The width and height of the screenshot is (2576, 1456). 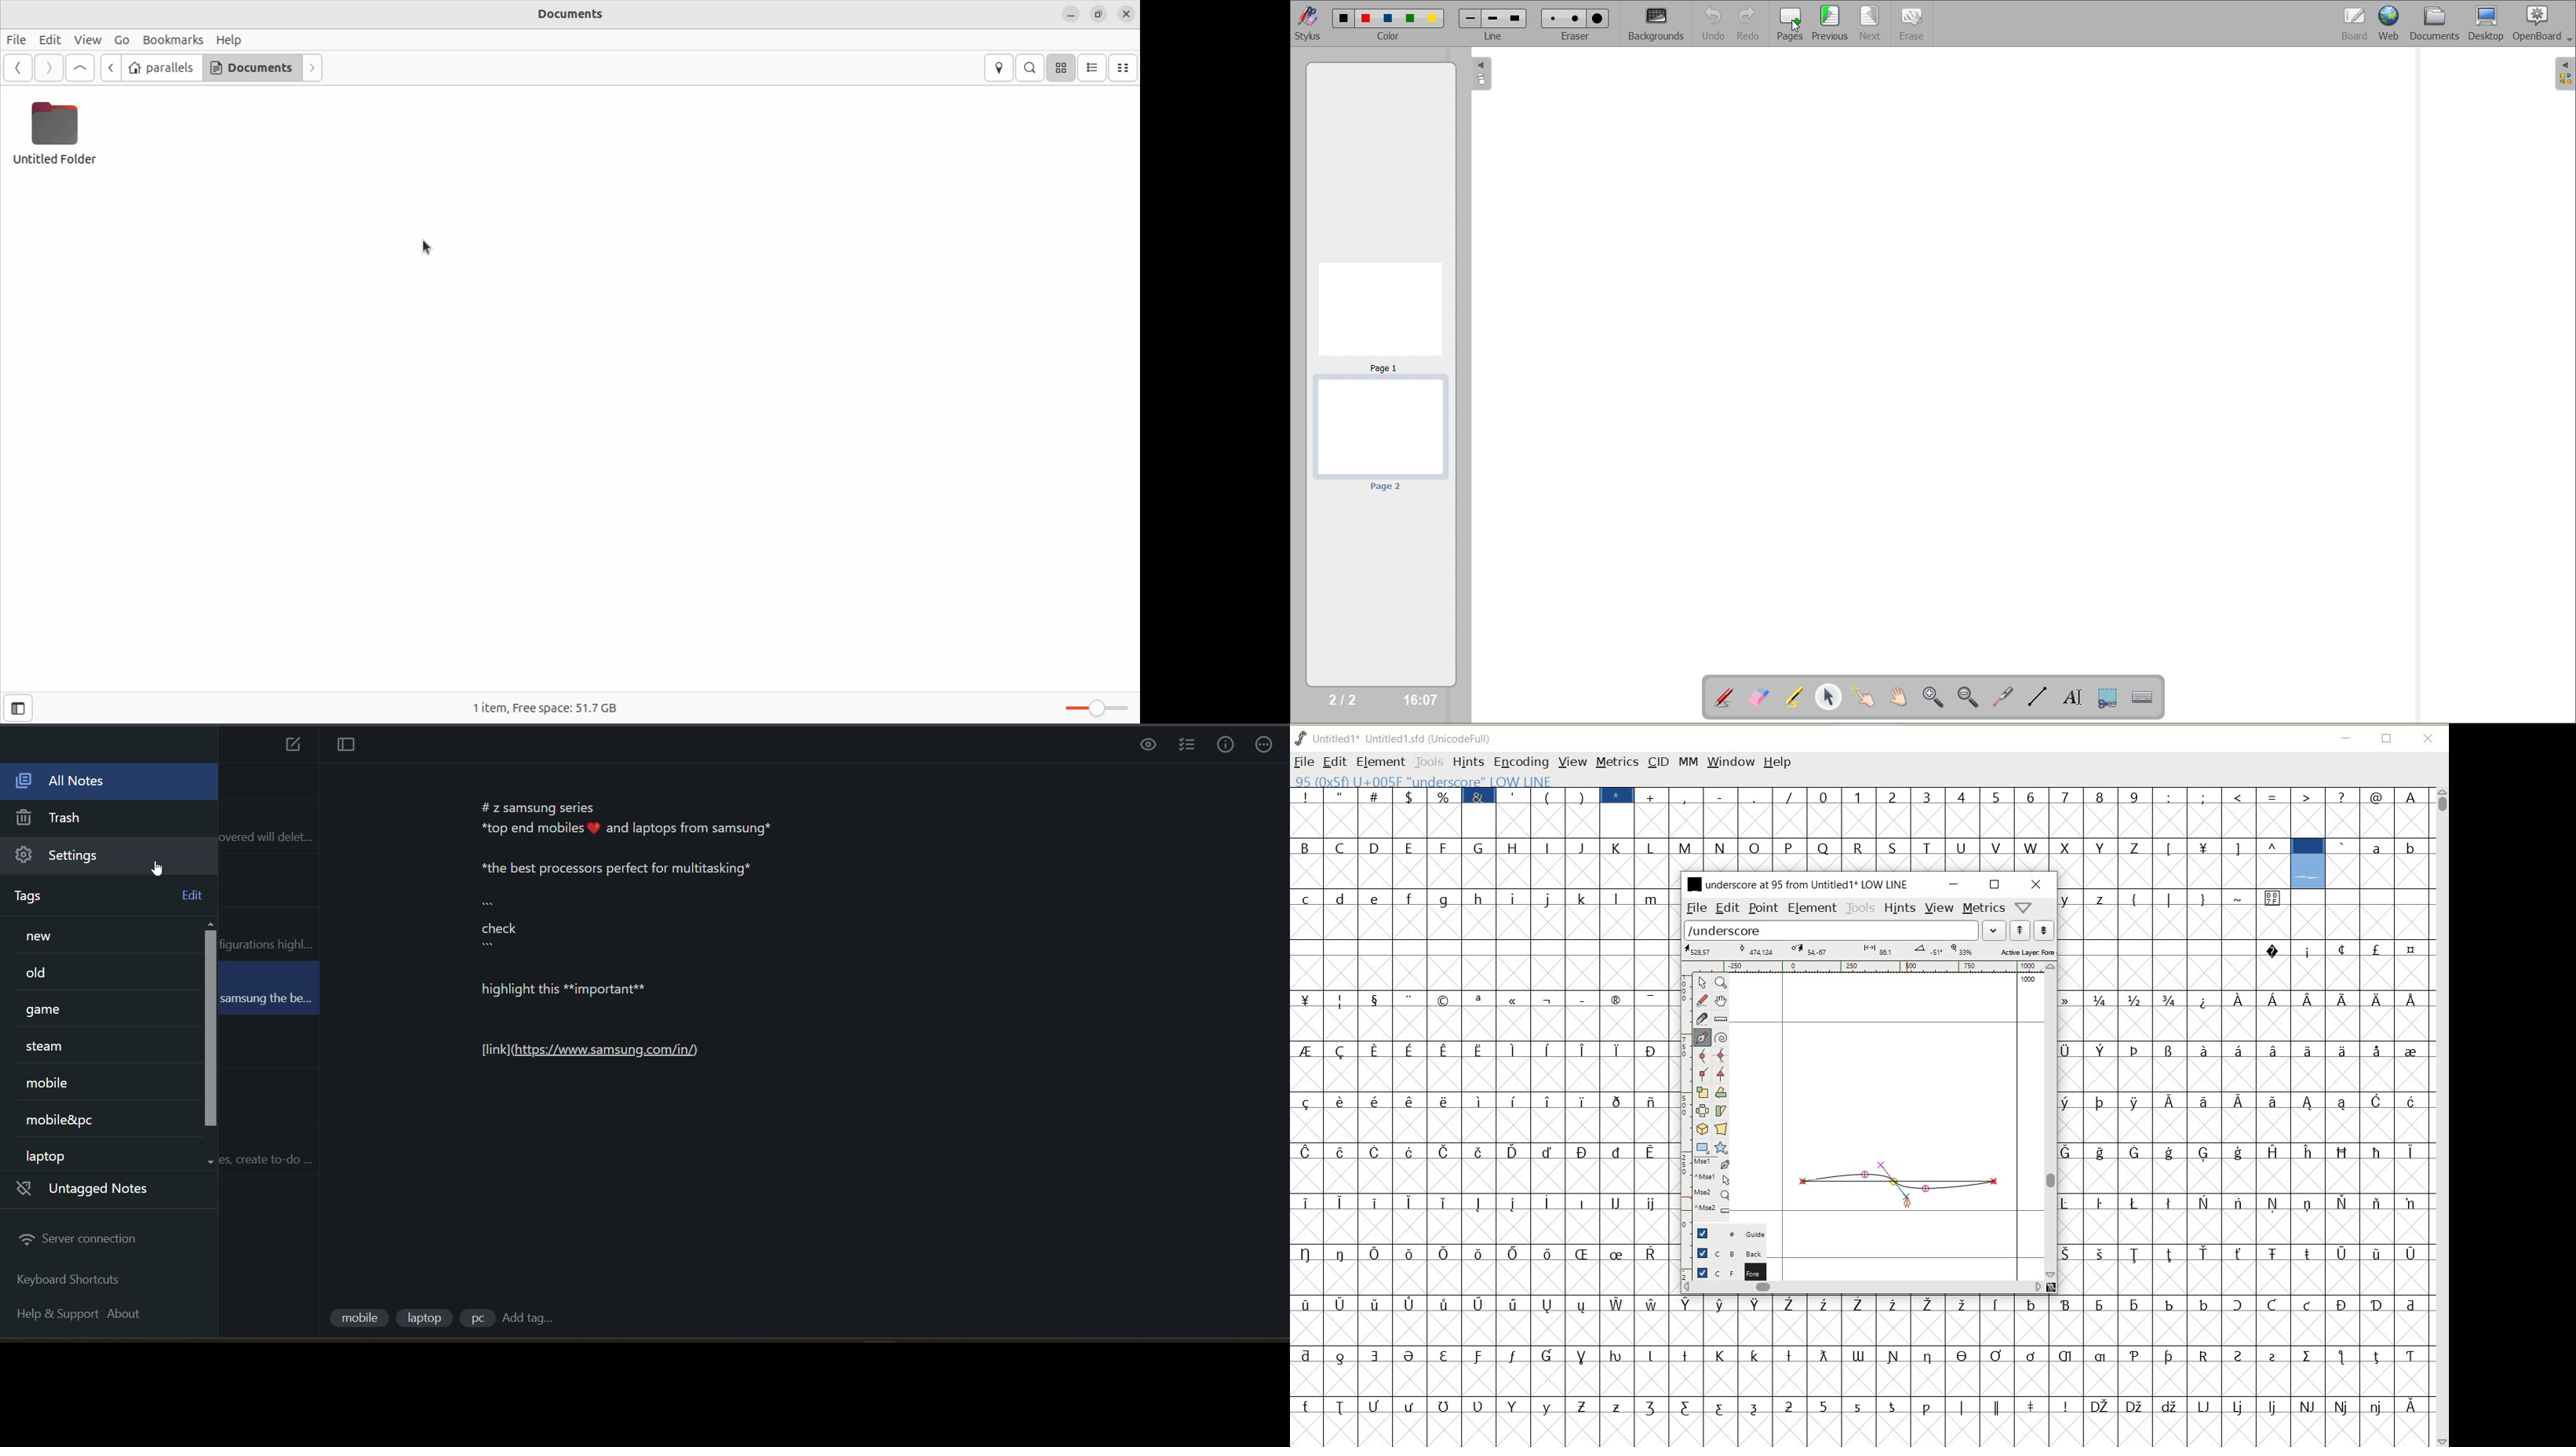 I want to click on an underscore with a unique twist creation, so click(x=1899, y=1178).